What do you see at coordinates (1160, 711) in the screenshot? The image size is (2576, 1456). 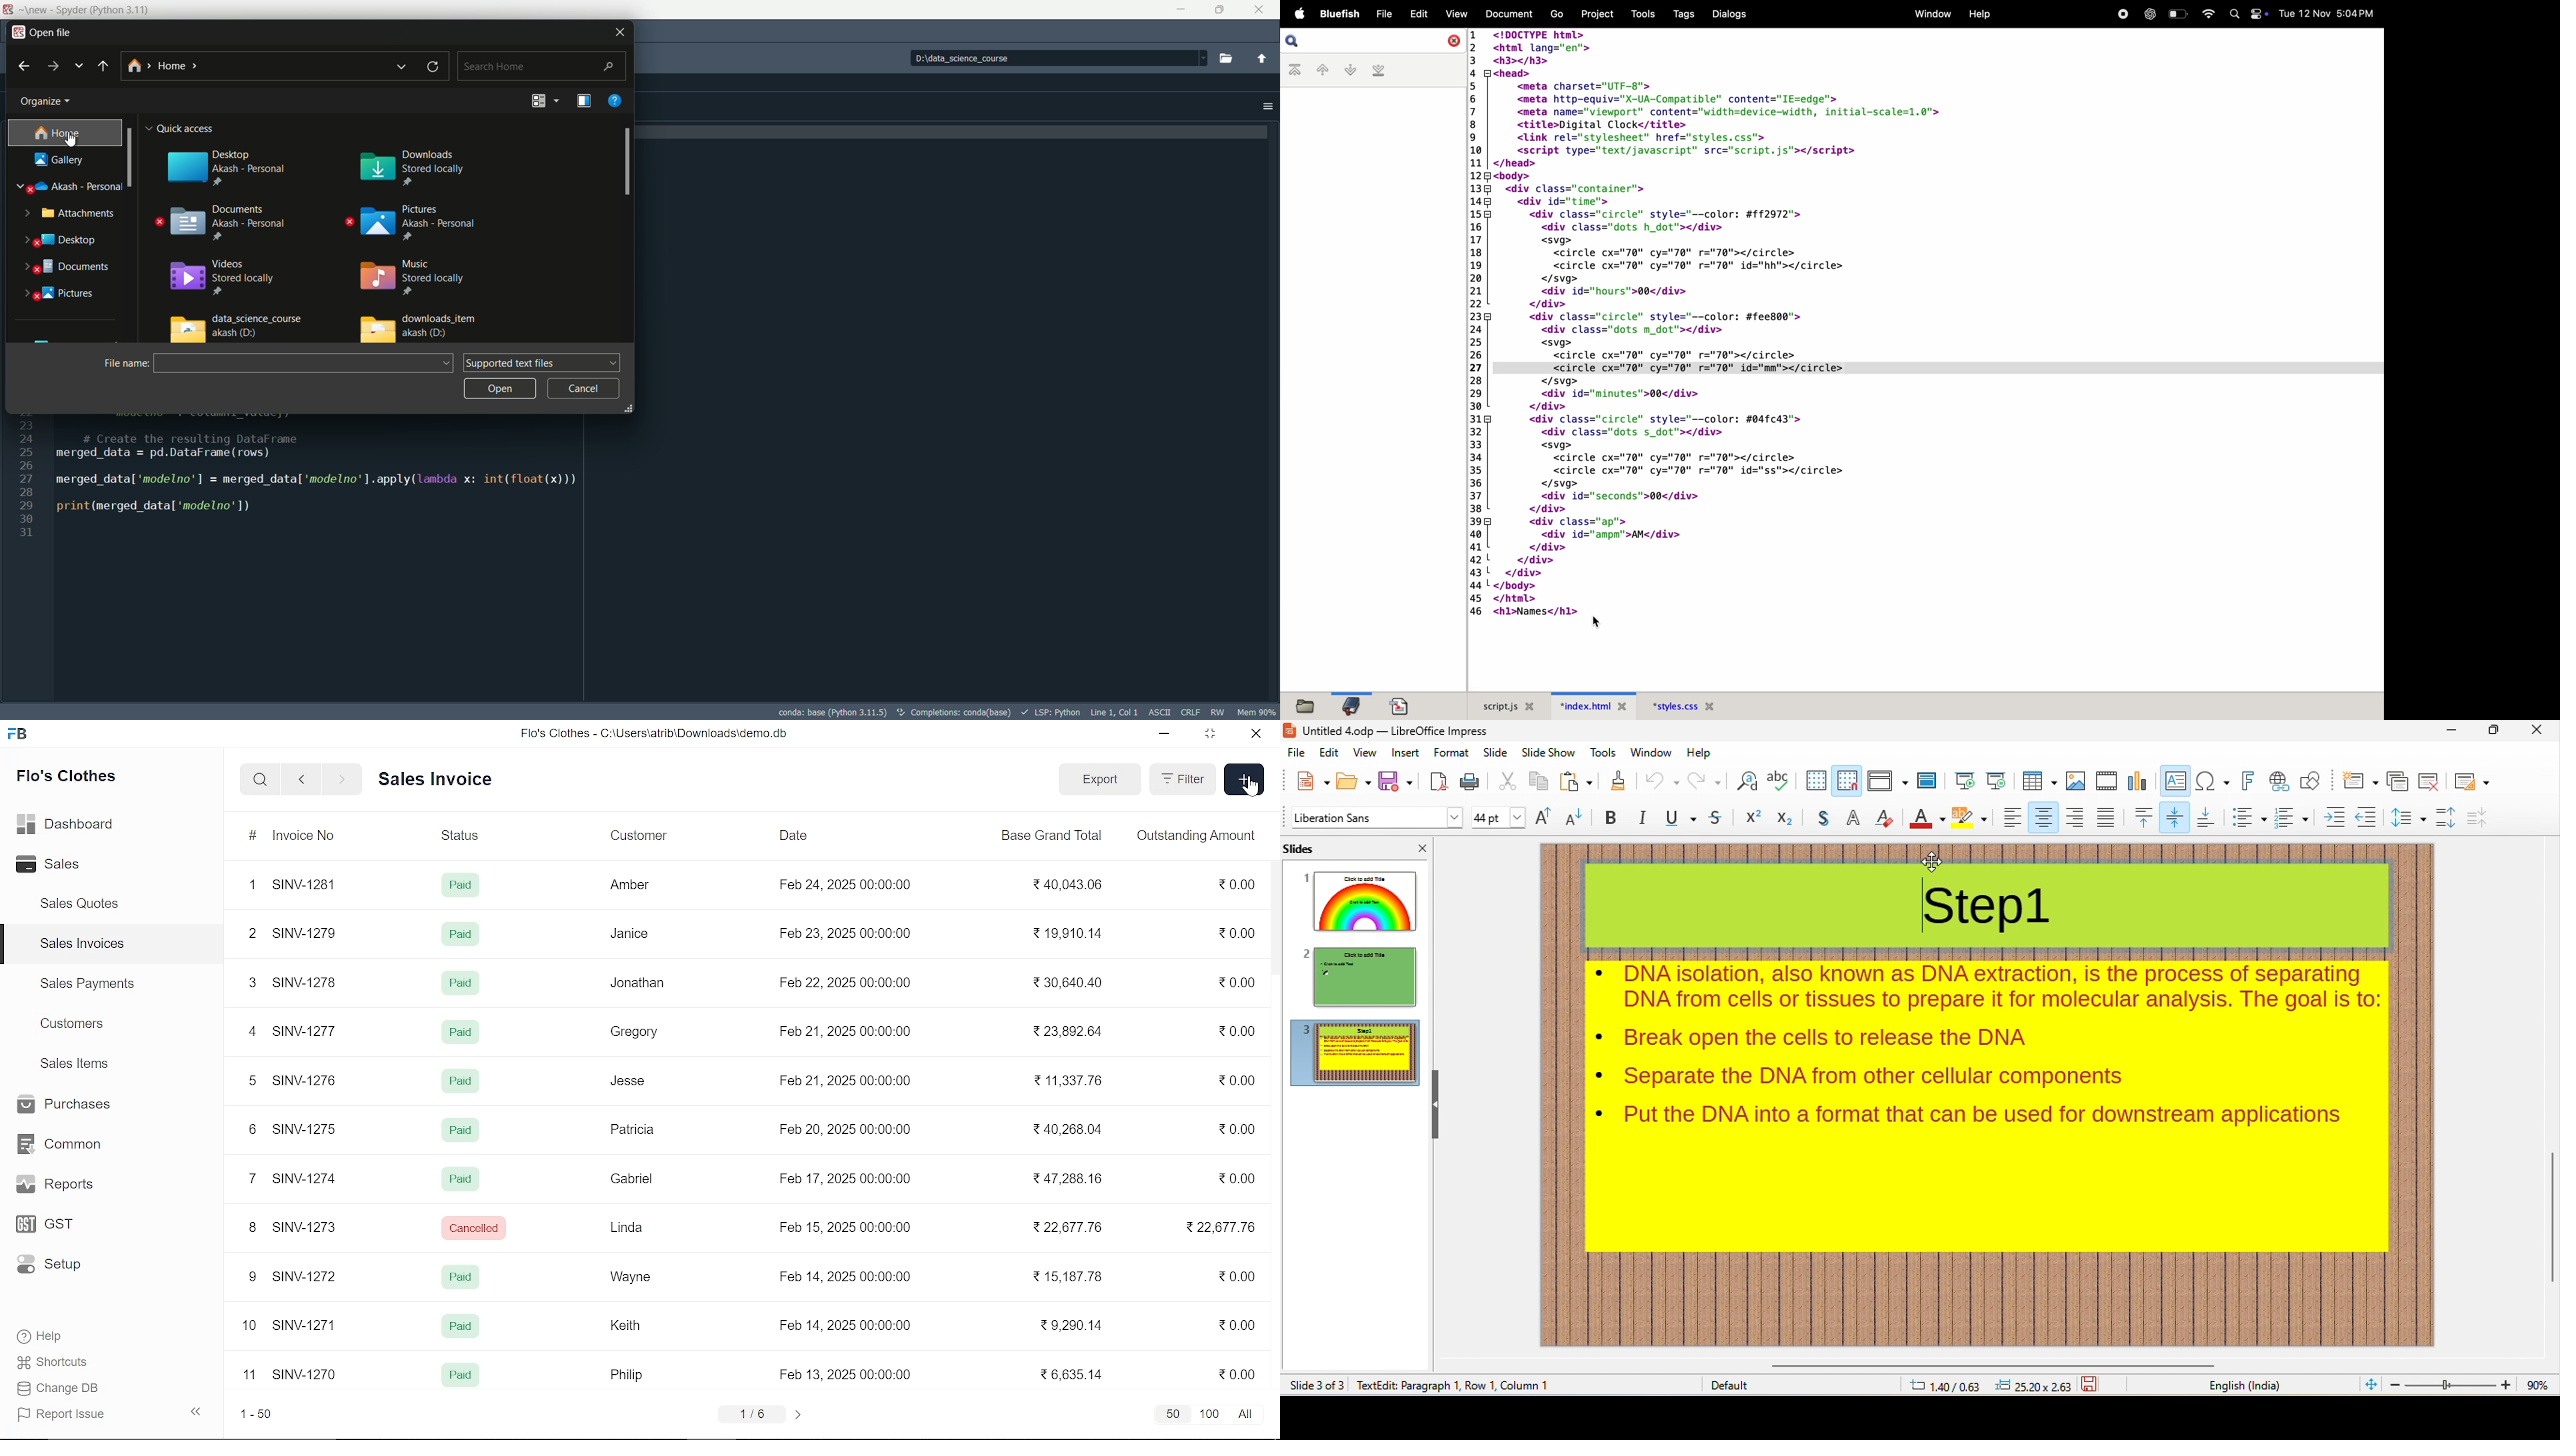 I see `file encoding` at bounding box center [1160, 711].